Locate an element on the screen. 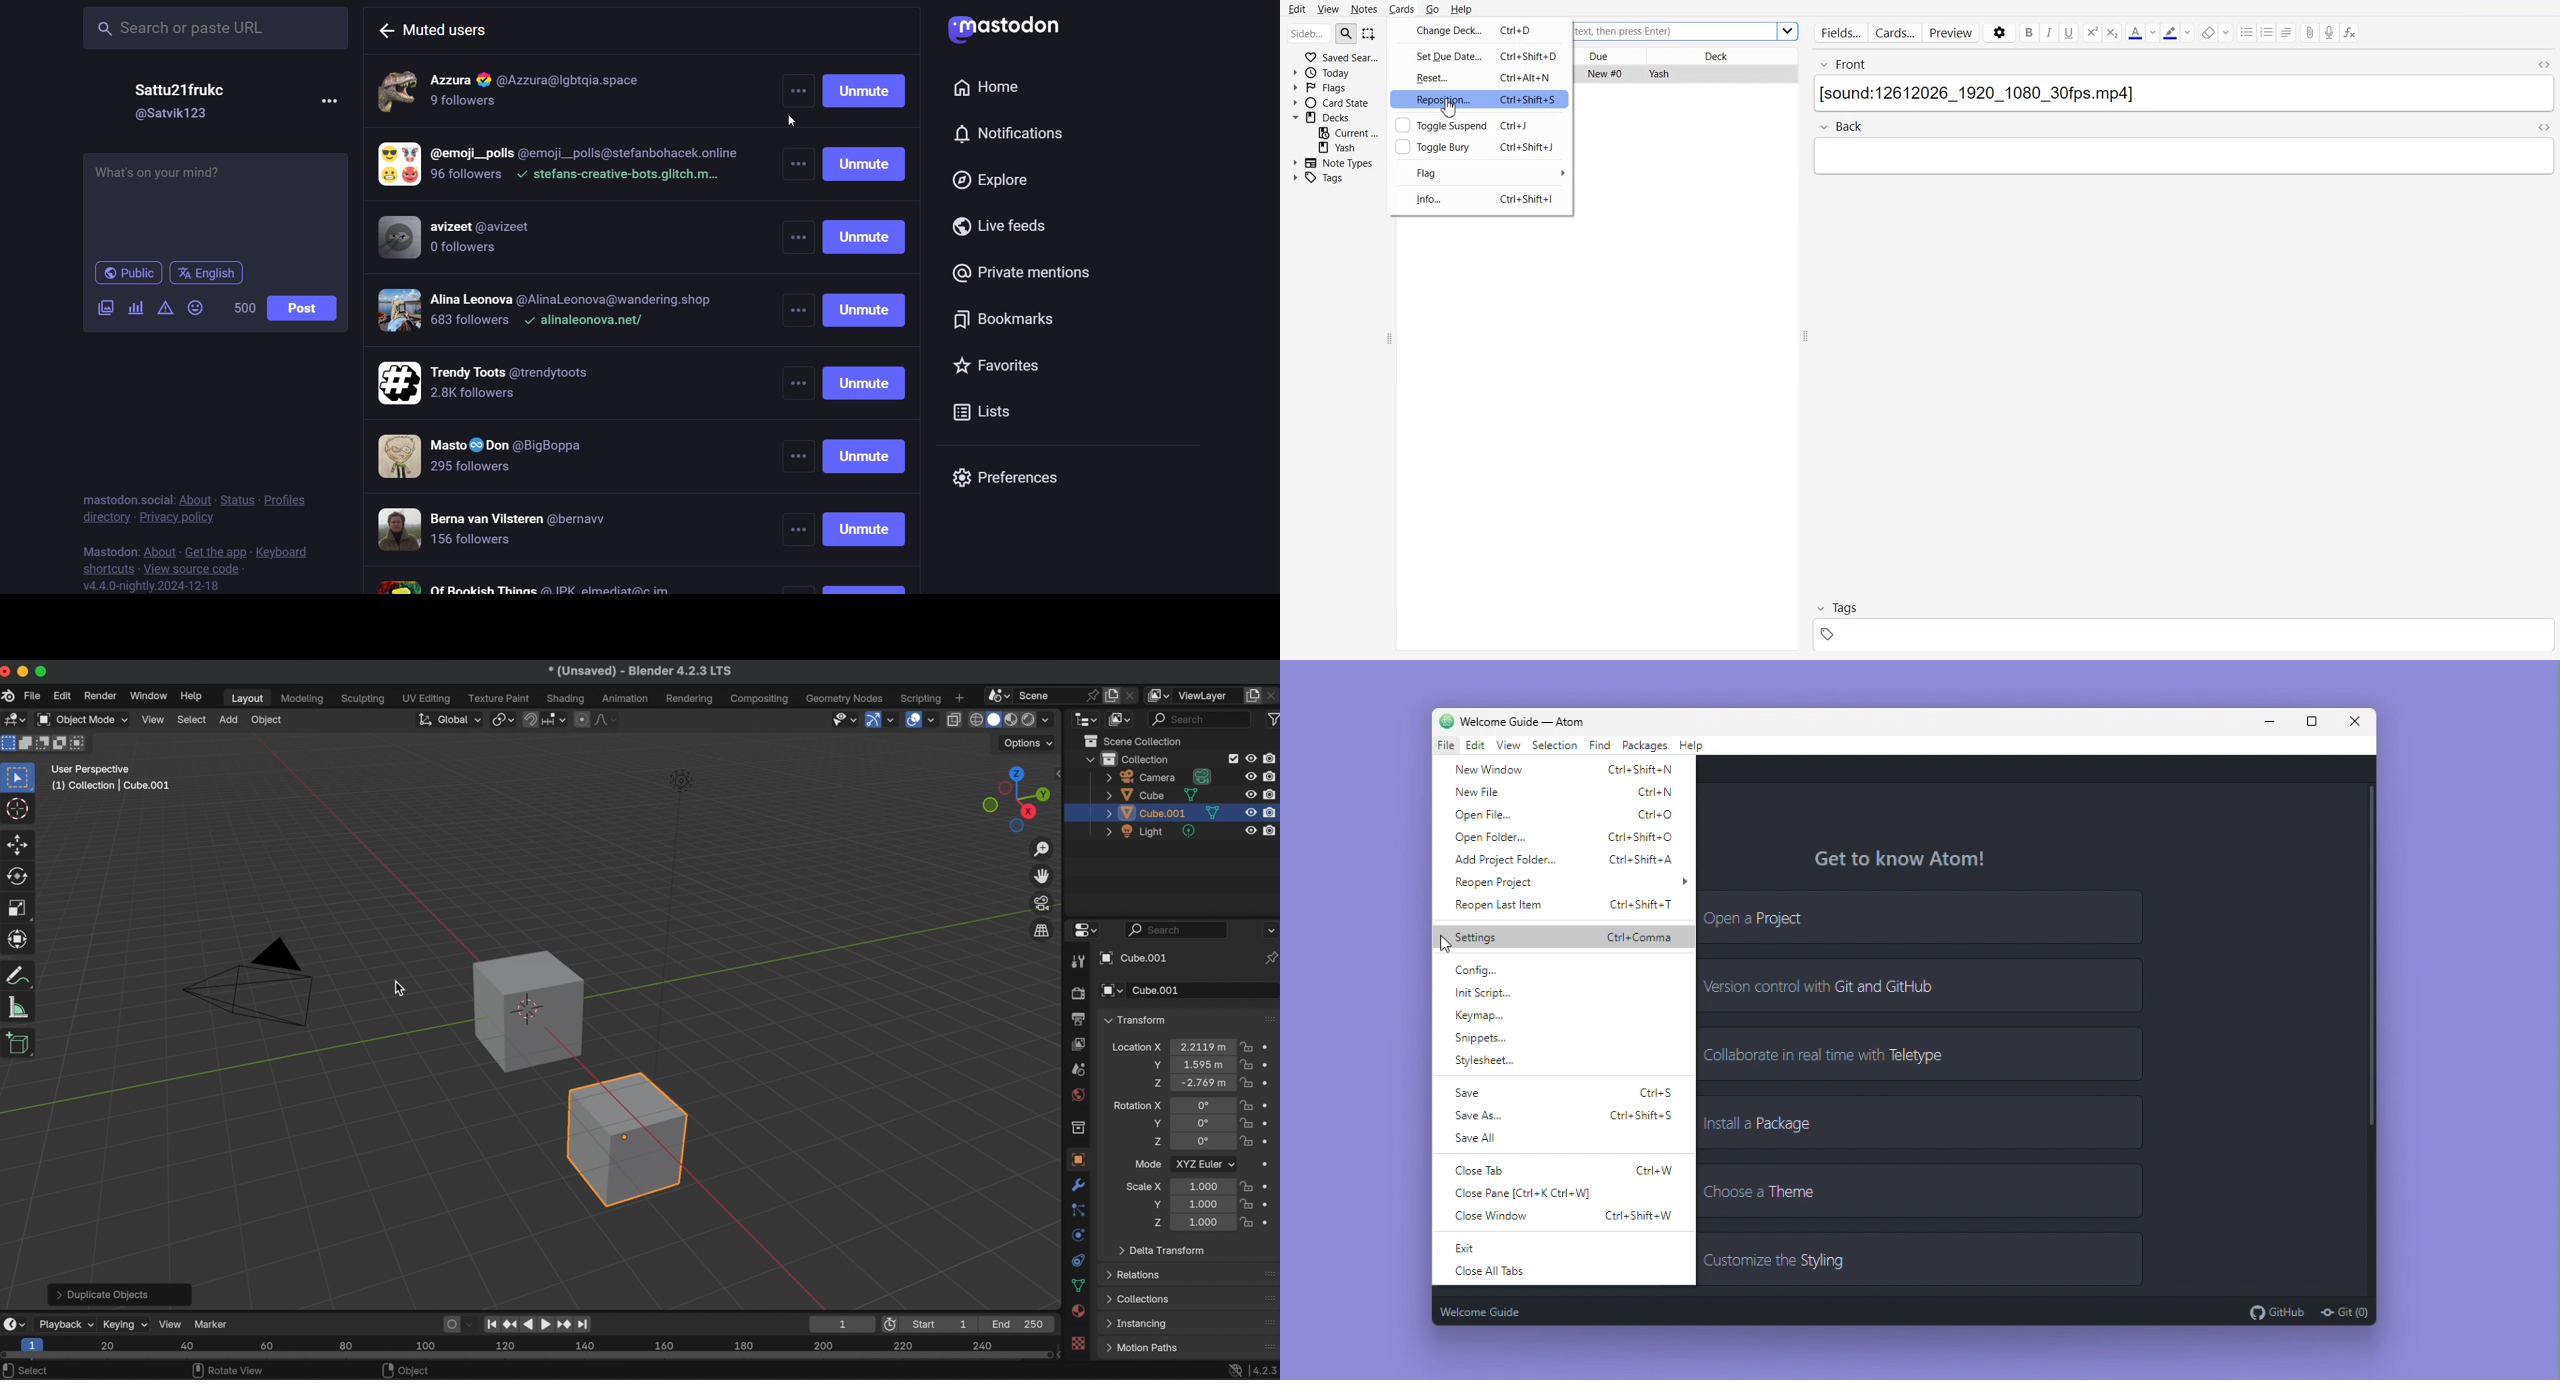  Text is located at coordinates (2185, 95).